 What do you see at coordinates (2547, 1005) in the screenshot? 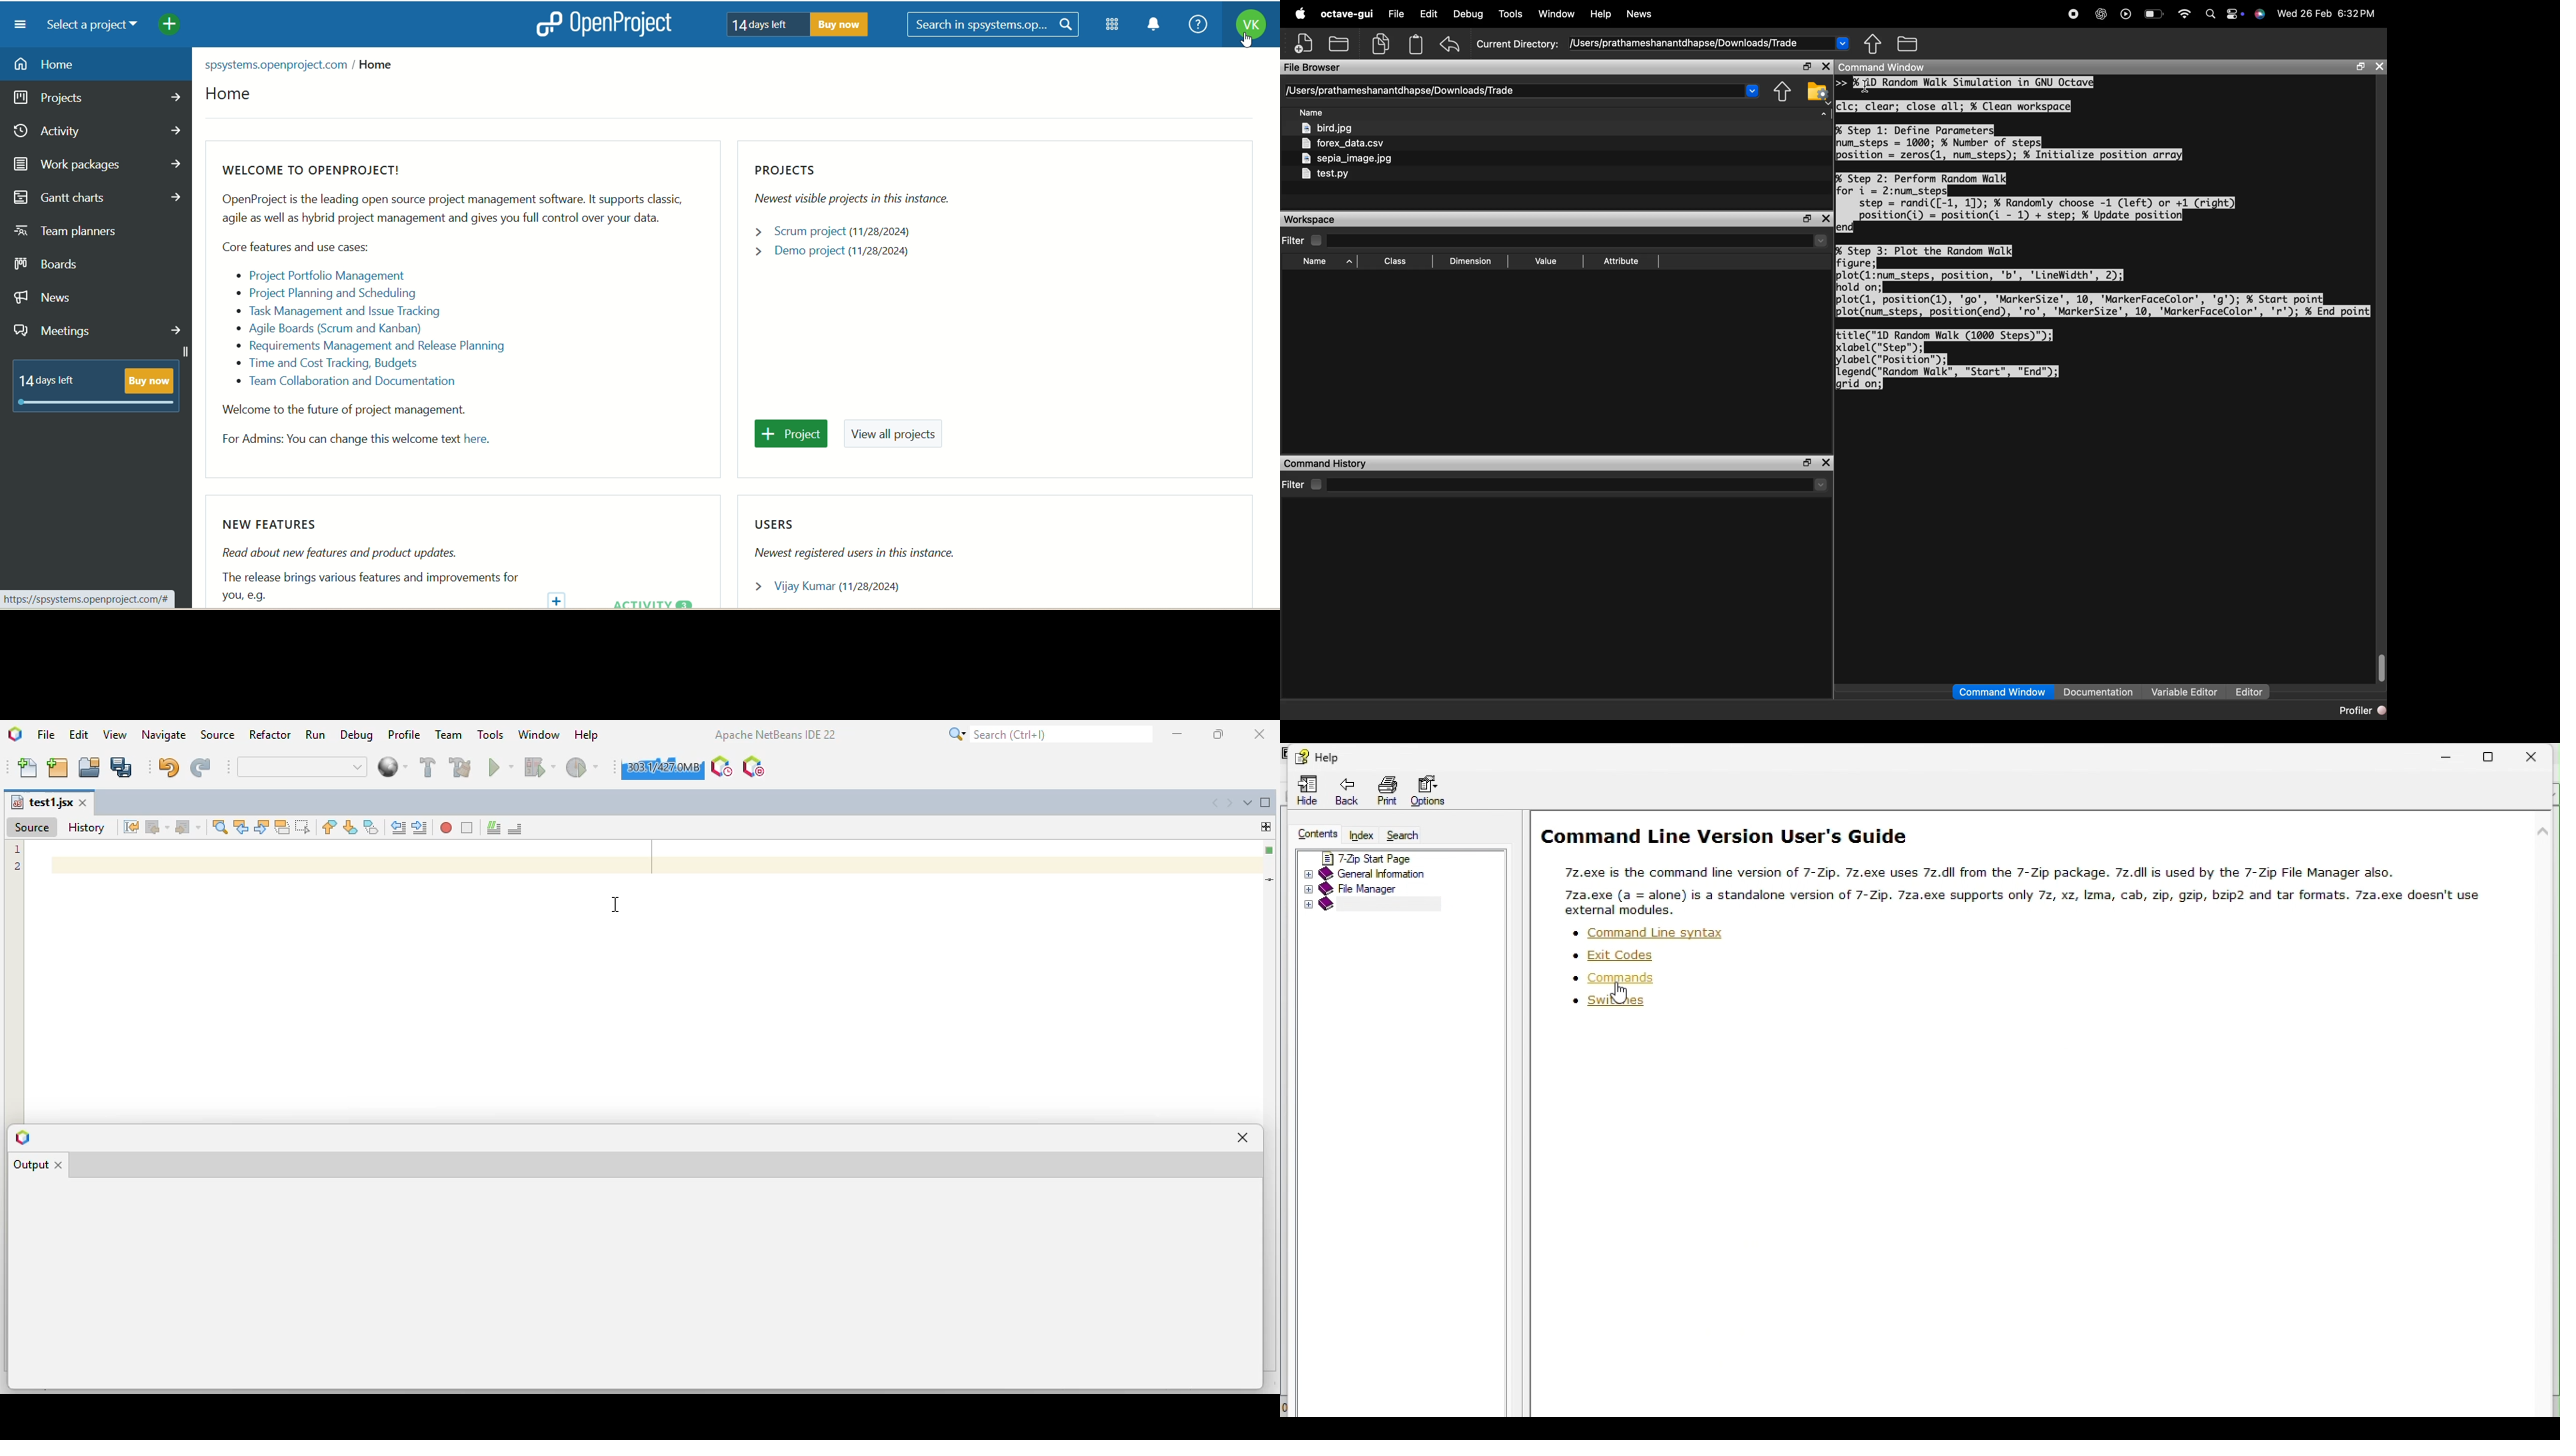
I see `scroll bar` at bounding box center [2547, 1005].